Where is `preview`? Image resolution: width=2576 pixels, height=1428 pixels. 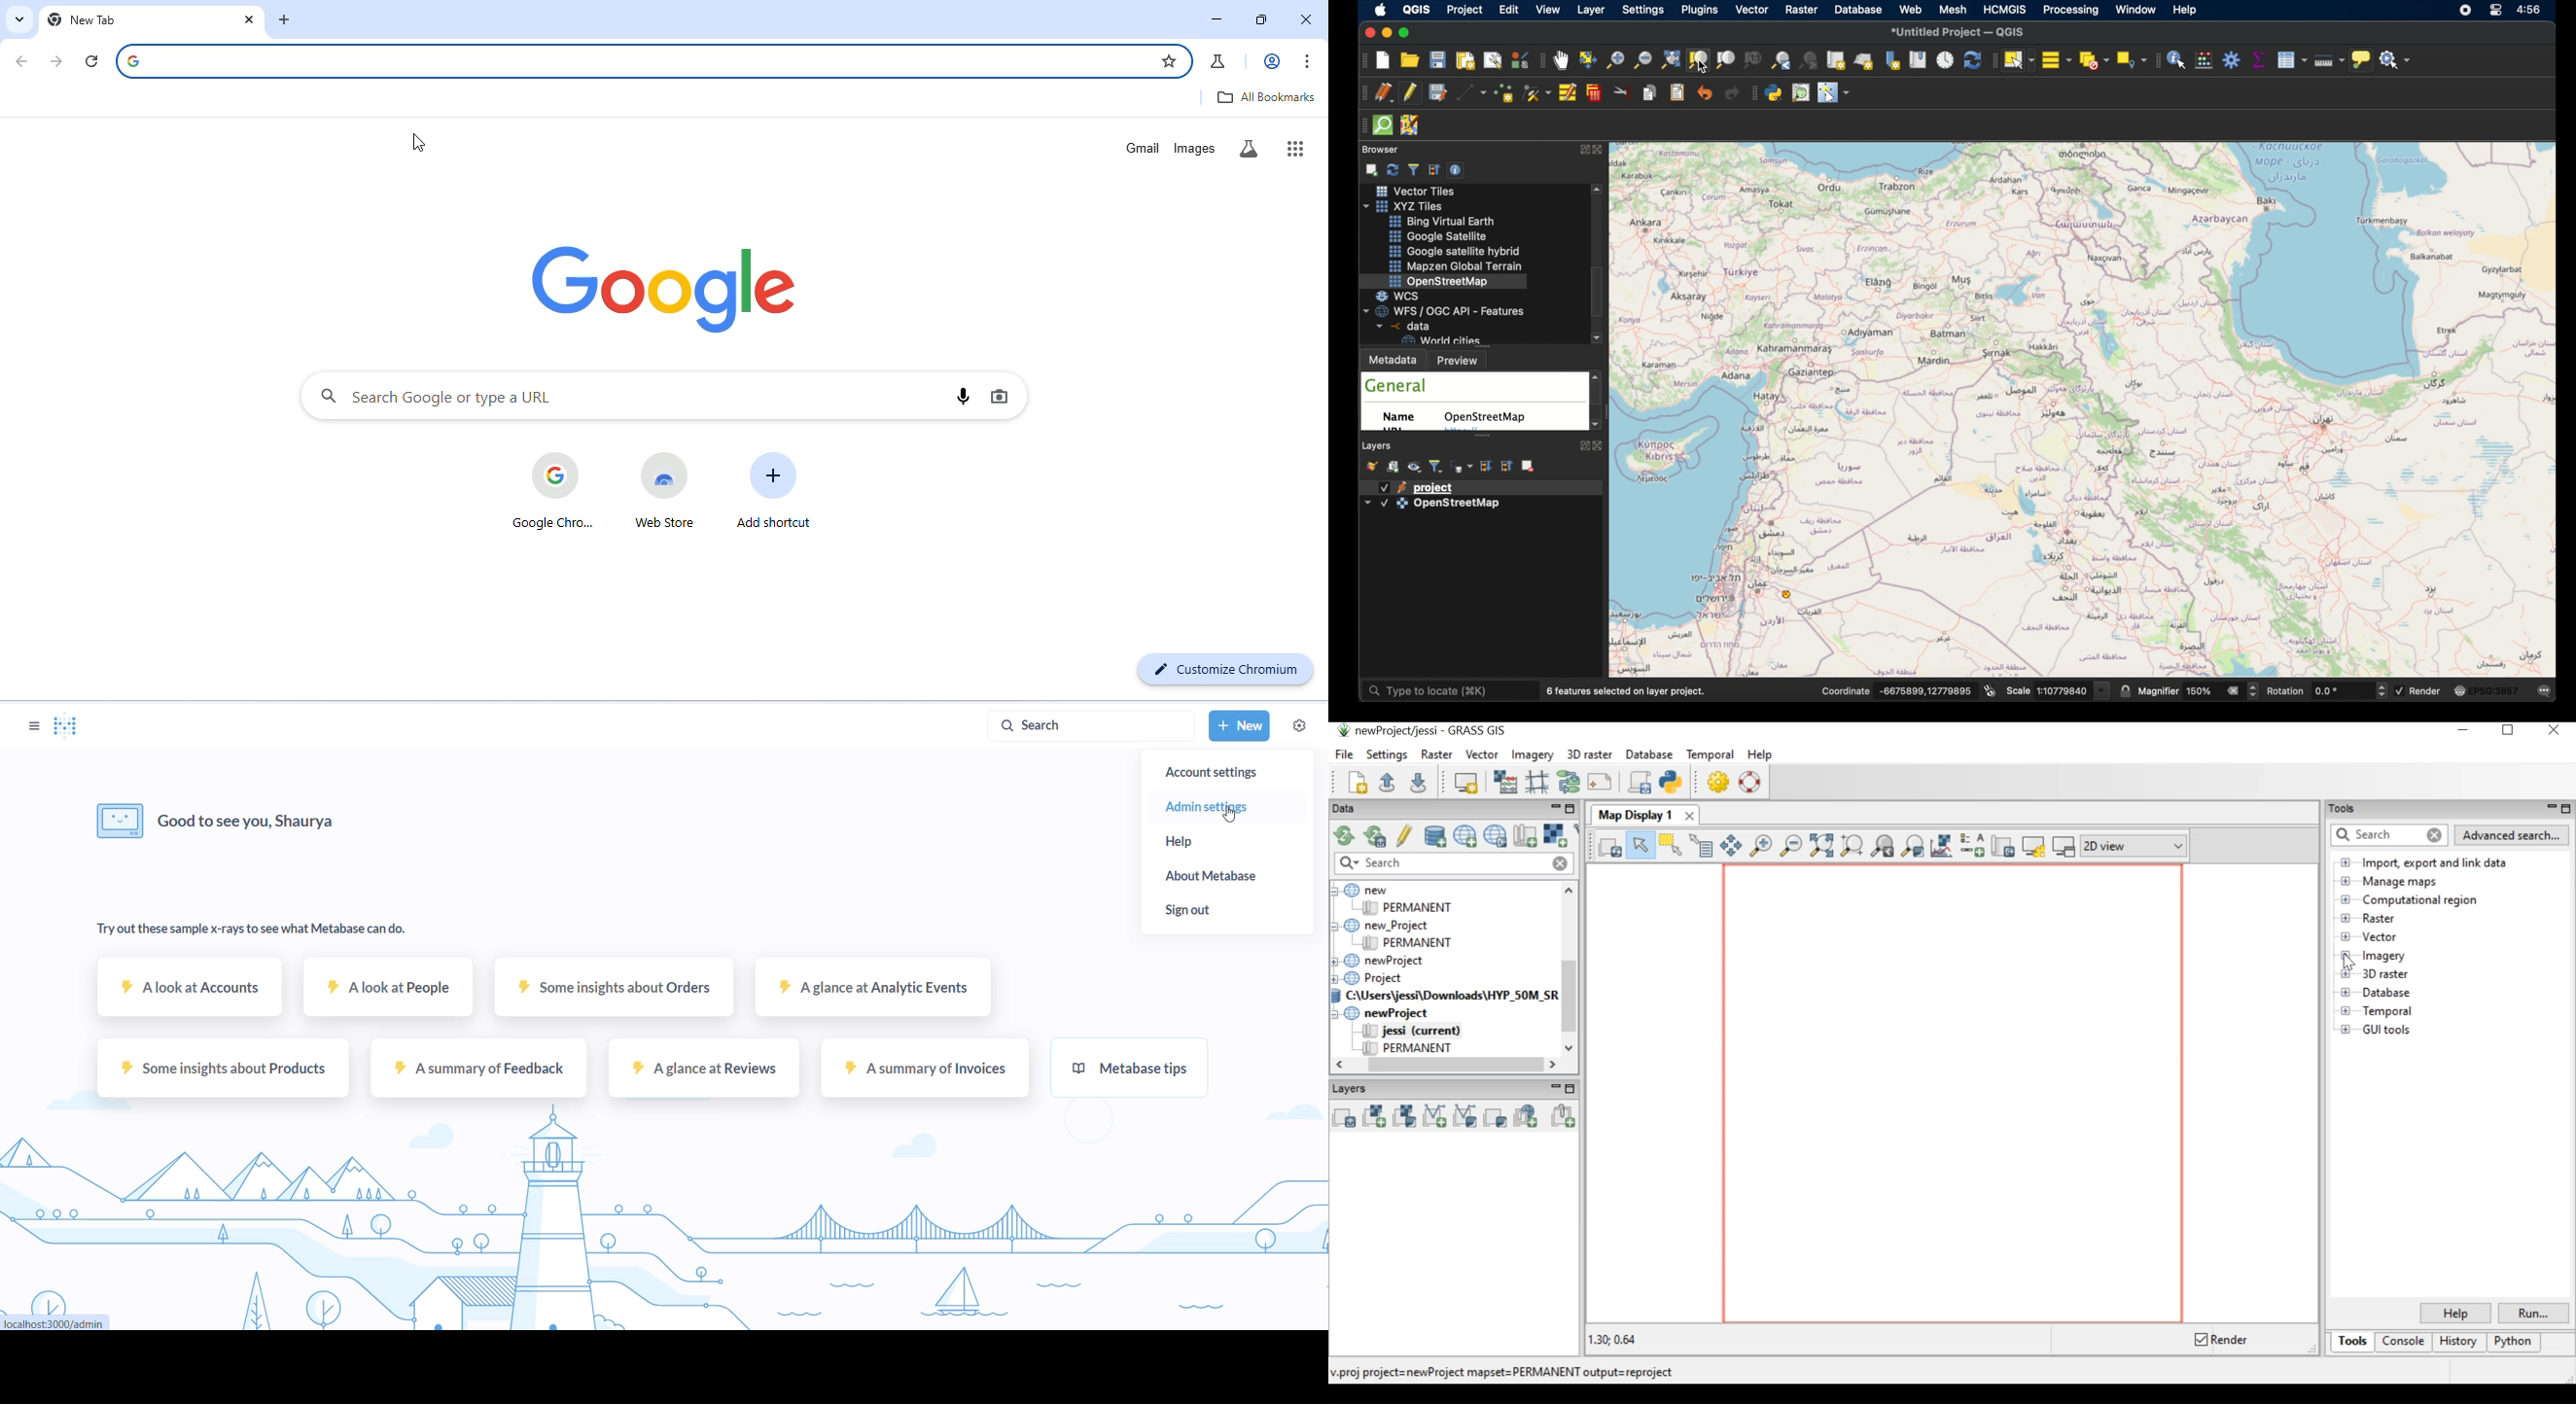 preview is located at coordinates (1462, 360).